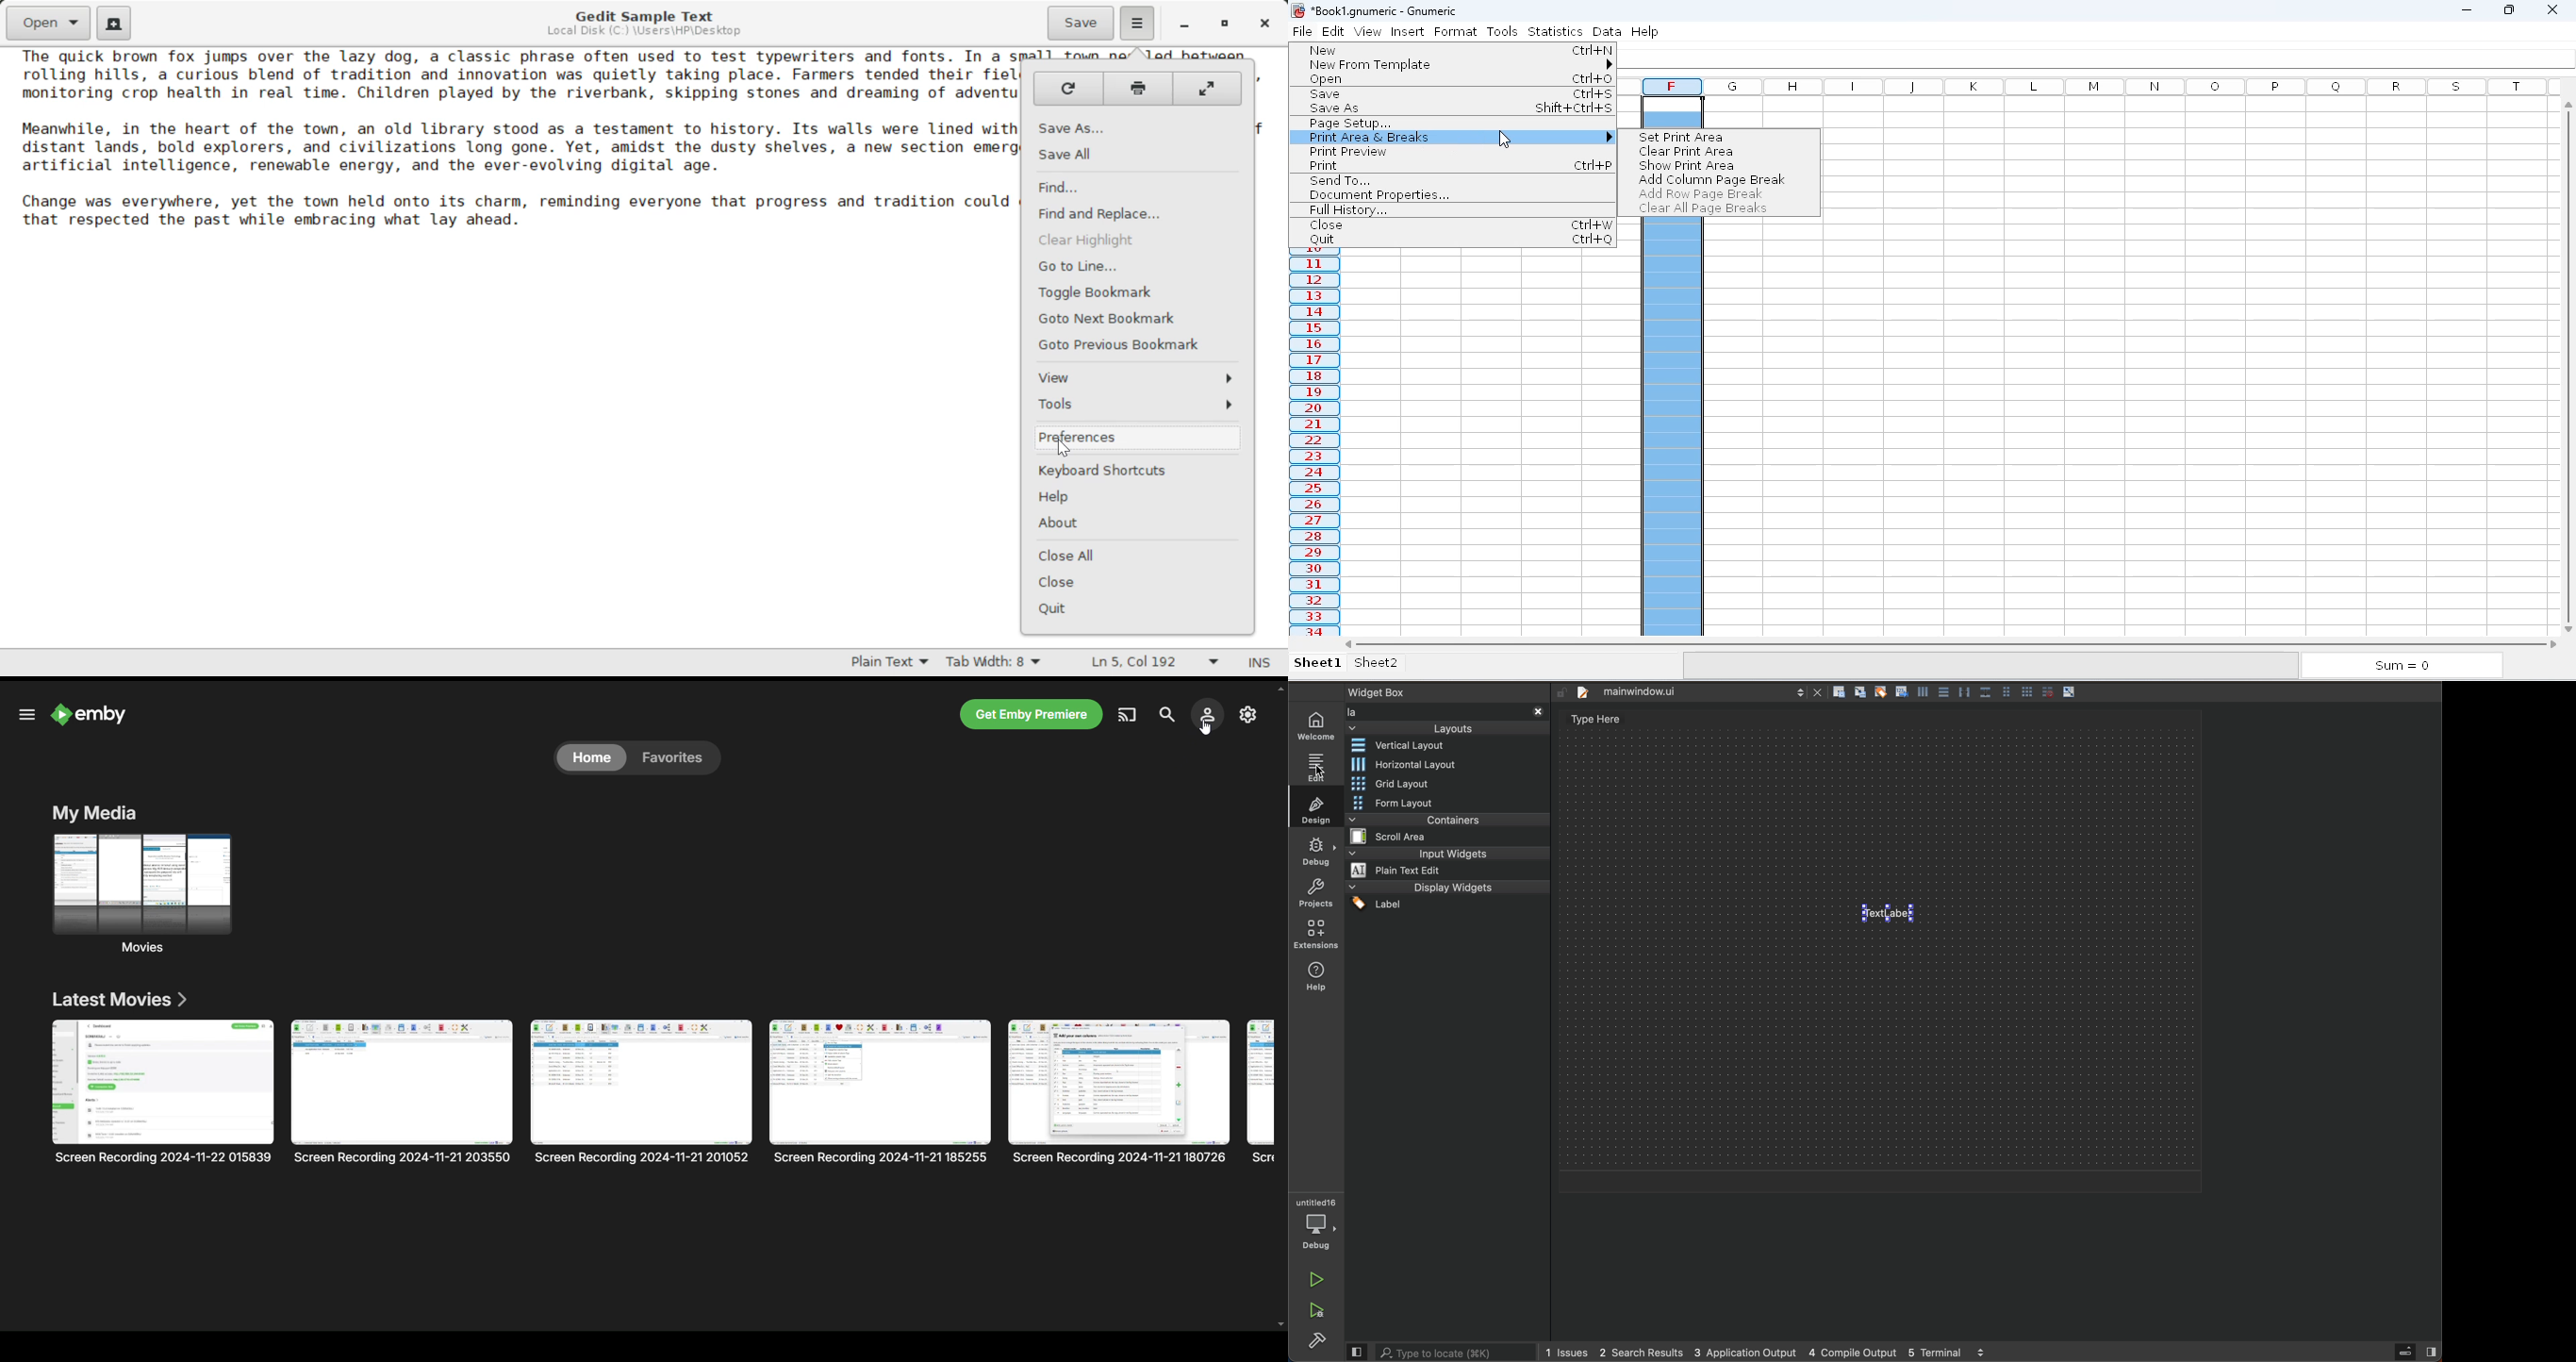  I want to click on create new project, so click(1582, 692).